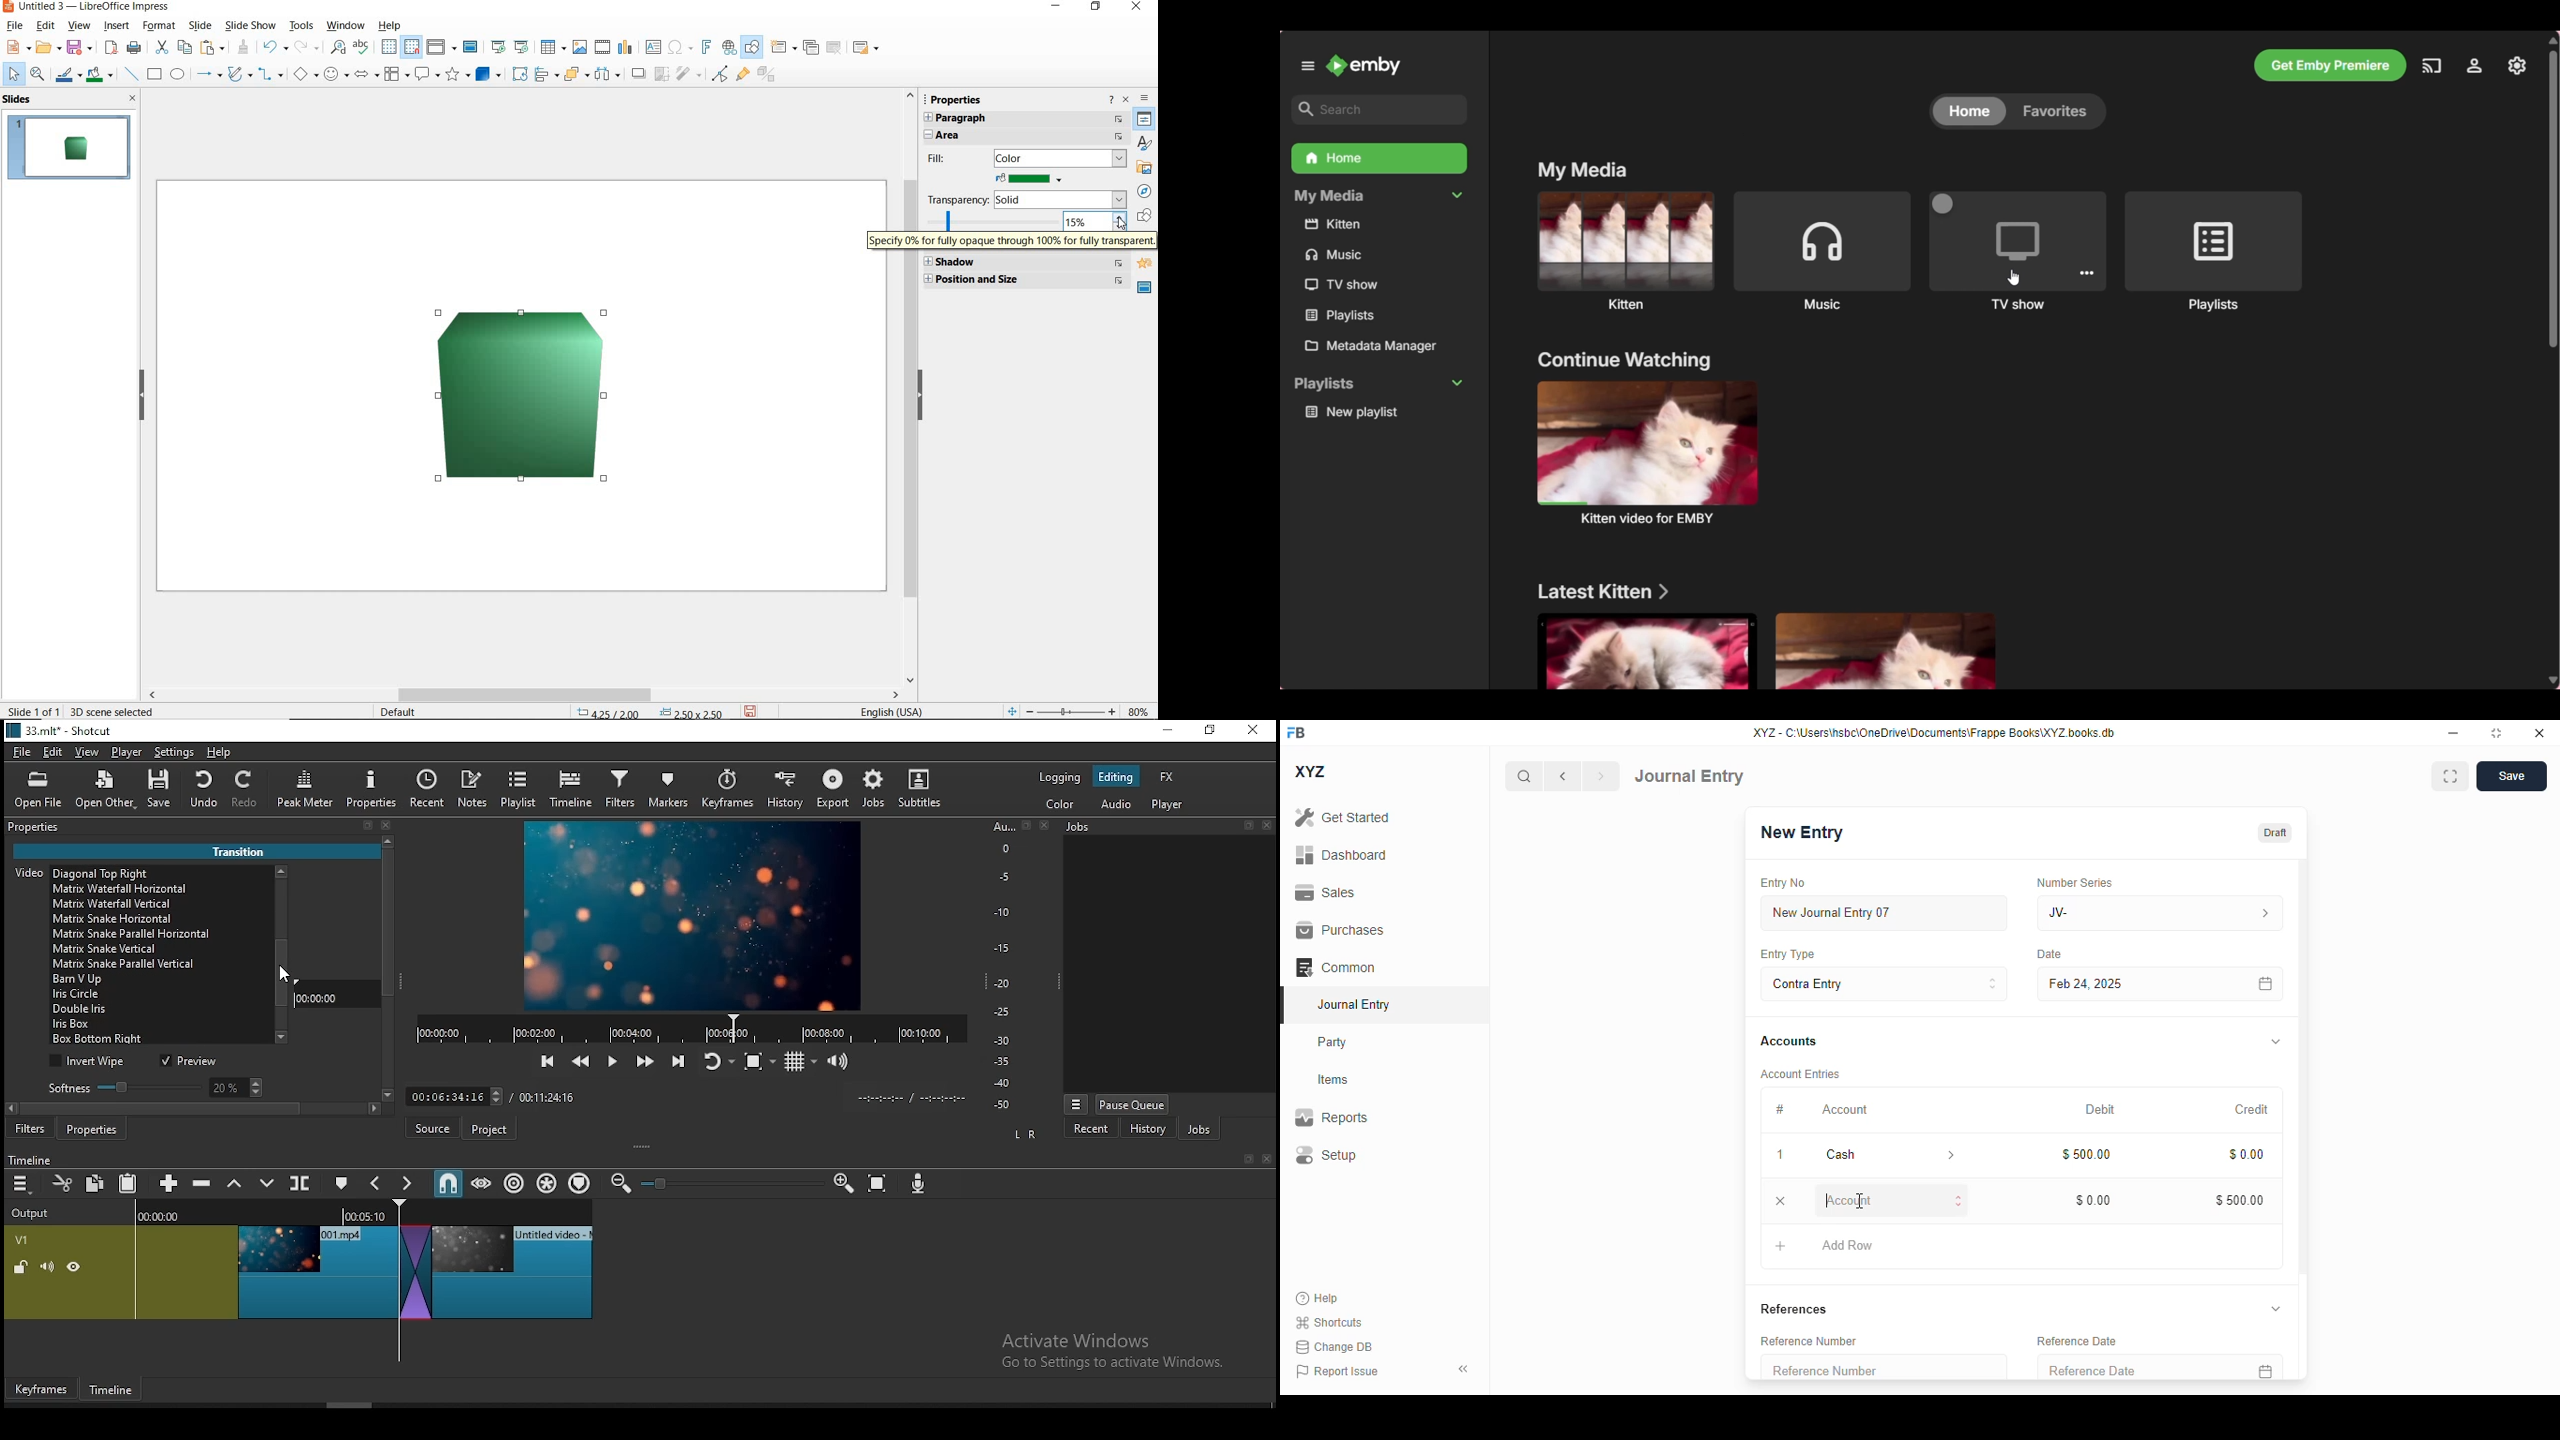 This screenshot has height=1456, width=2576. Describe the element at coordinates (204, 1183) in the screenshot. I see `ripple delete` at that location.